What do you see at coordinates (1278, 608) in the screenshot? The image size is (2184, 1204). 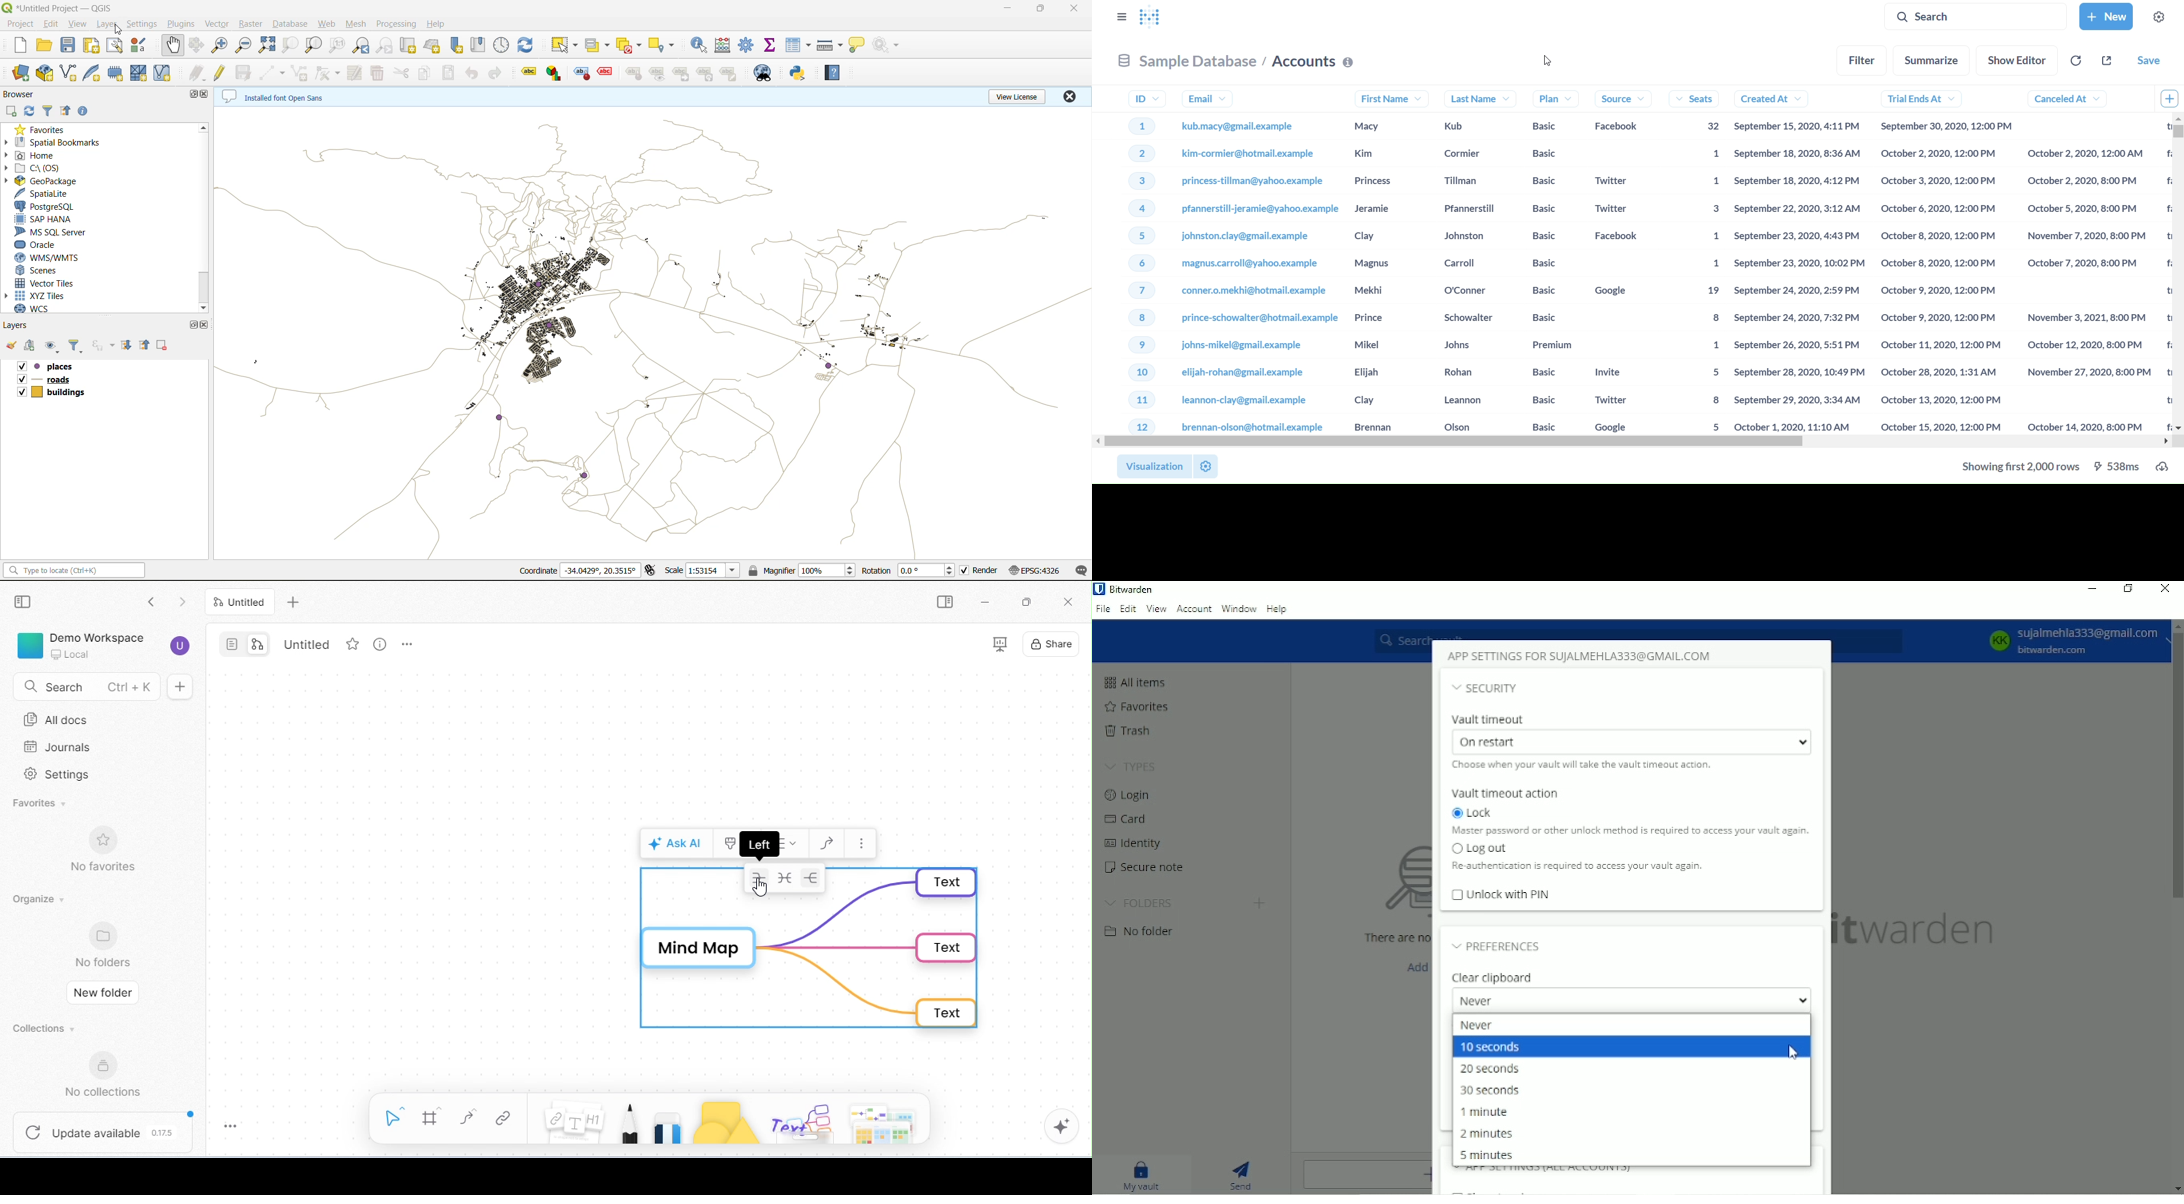 I see `Help` at bounding box center [1278, 608].